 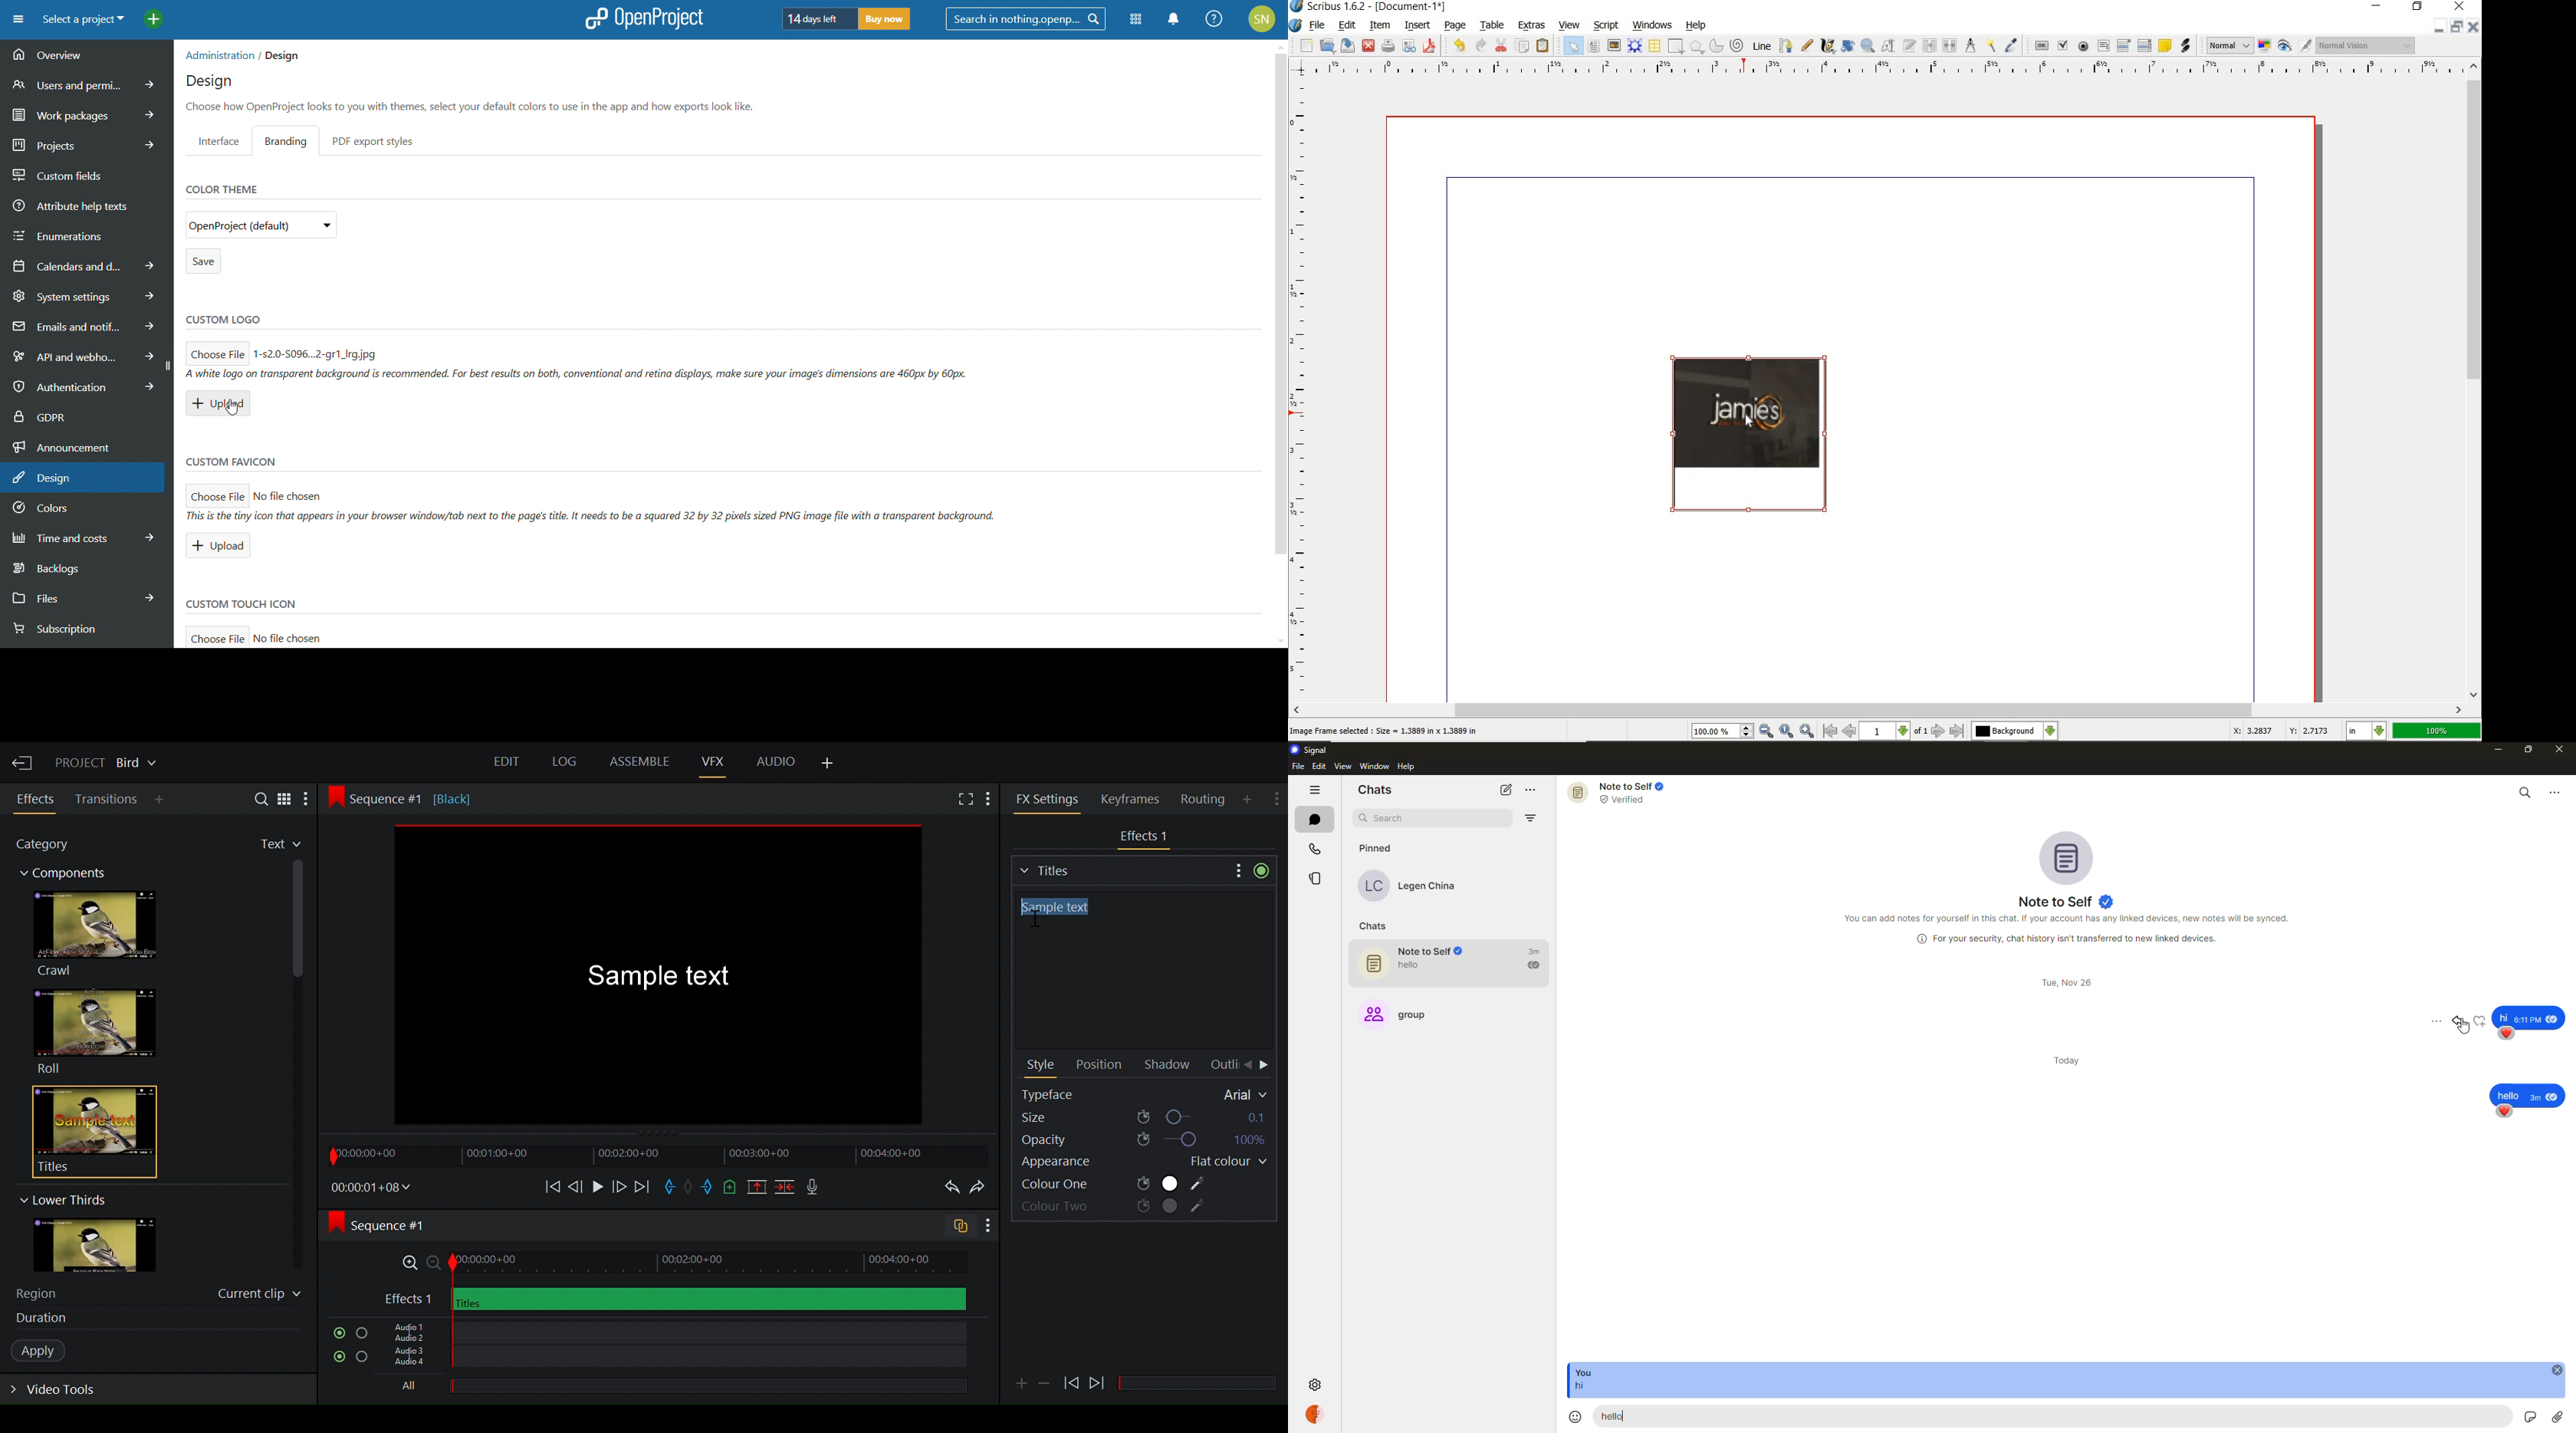 What do you see at coordinates (1223, 1162) in the screenshot?
I see `Flat colour` at bounding box center [1223, 1162].